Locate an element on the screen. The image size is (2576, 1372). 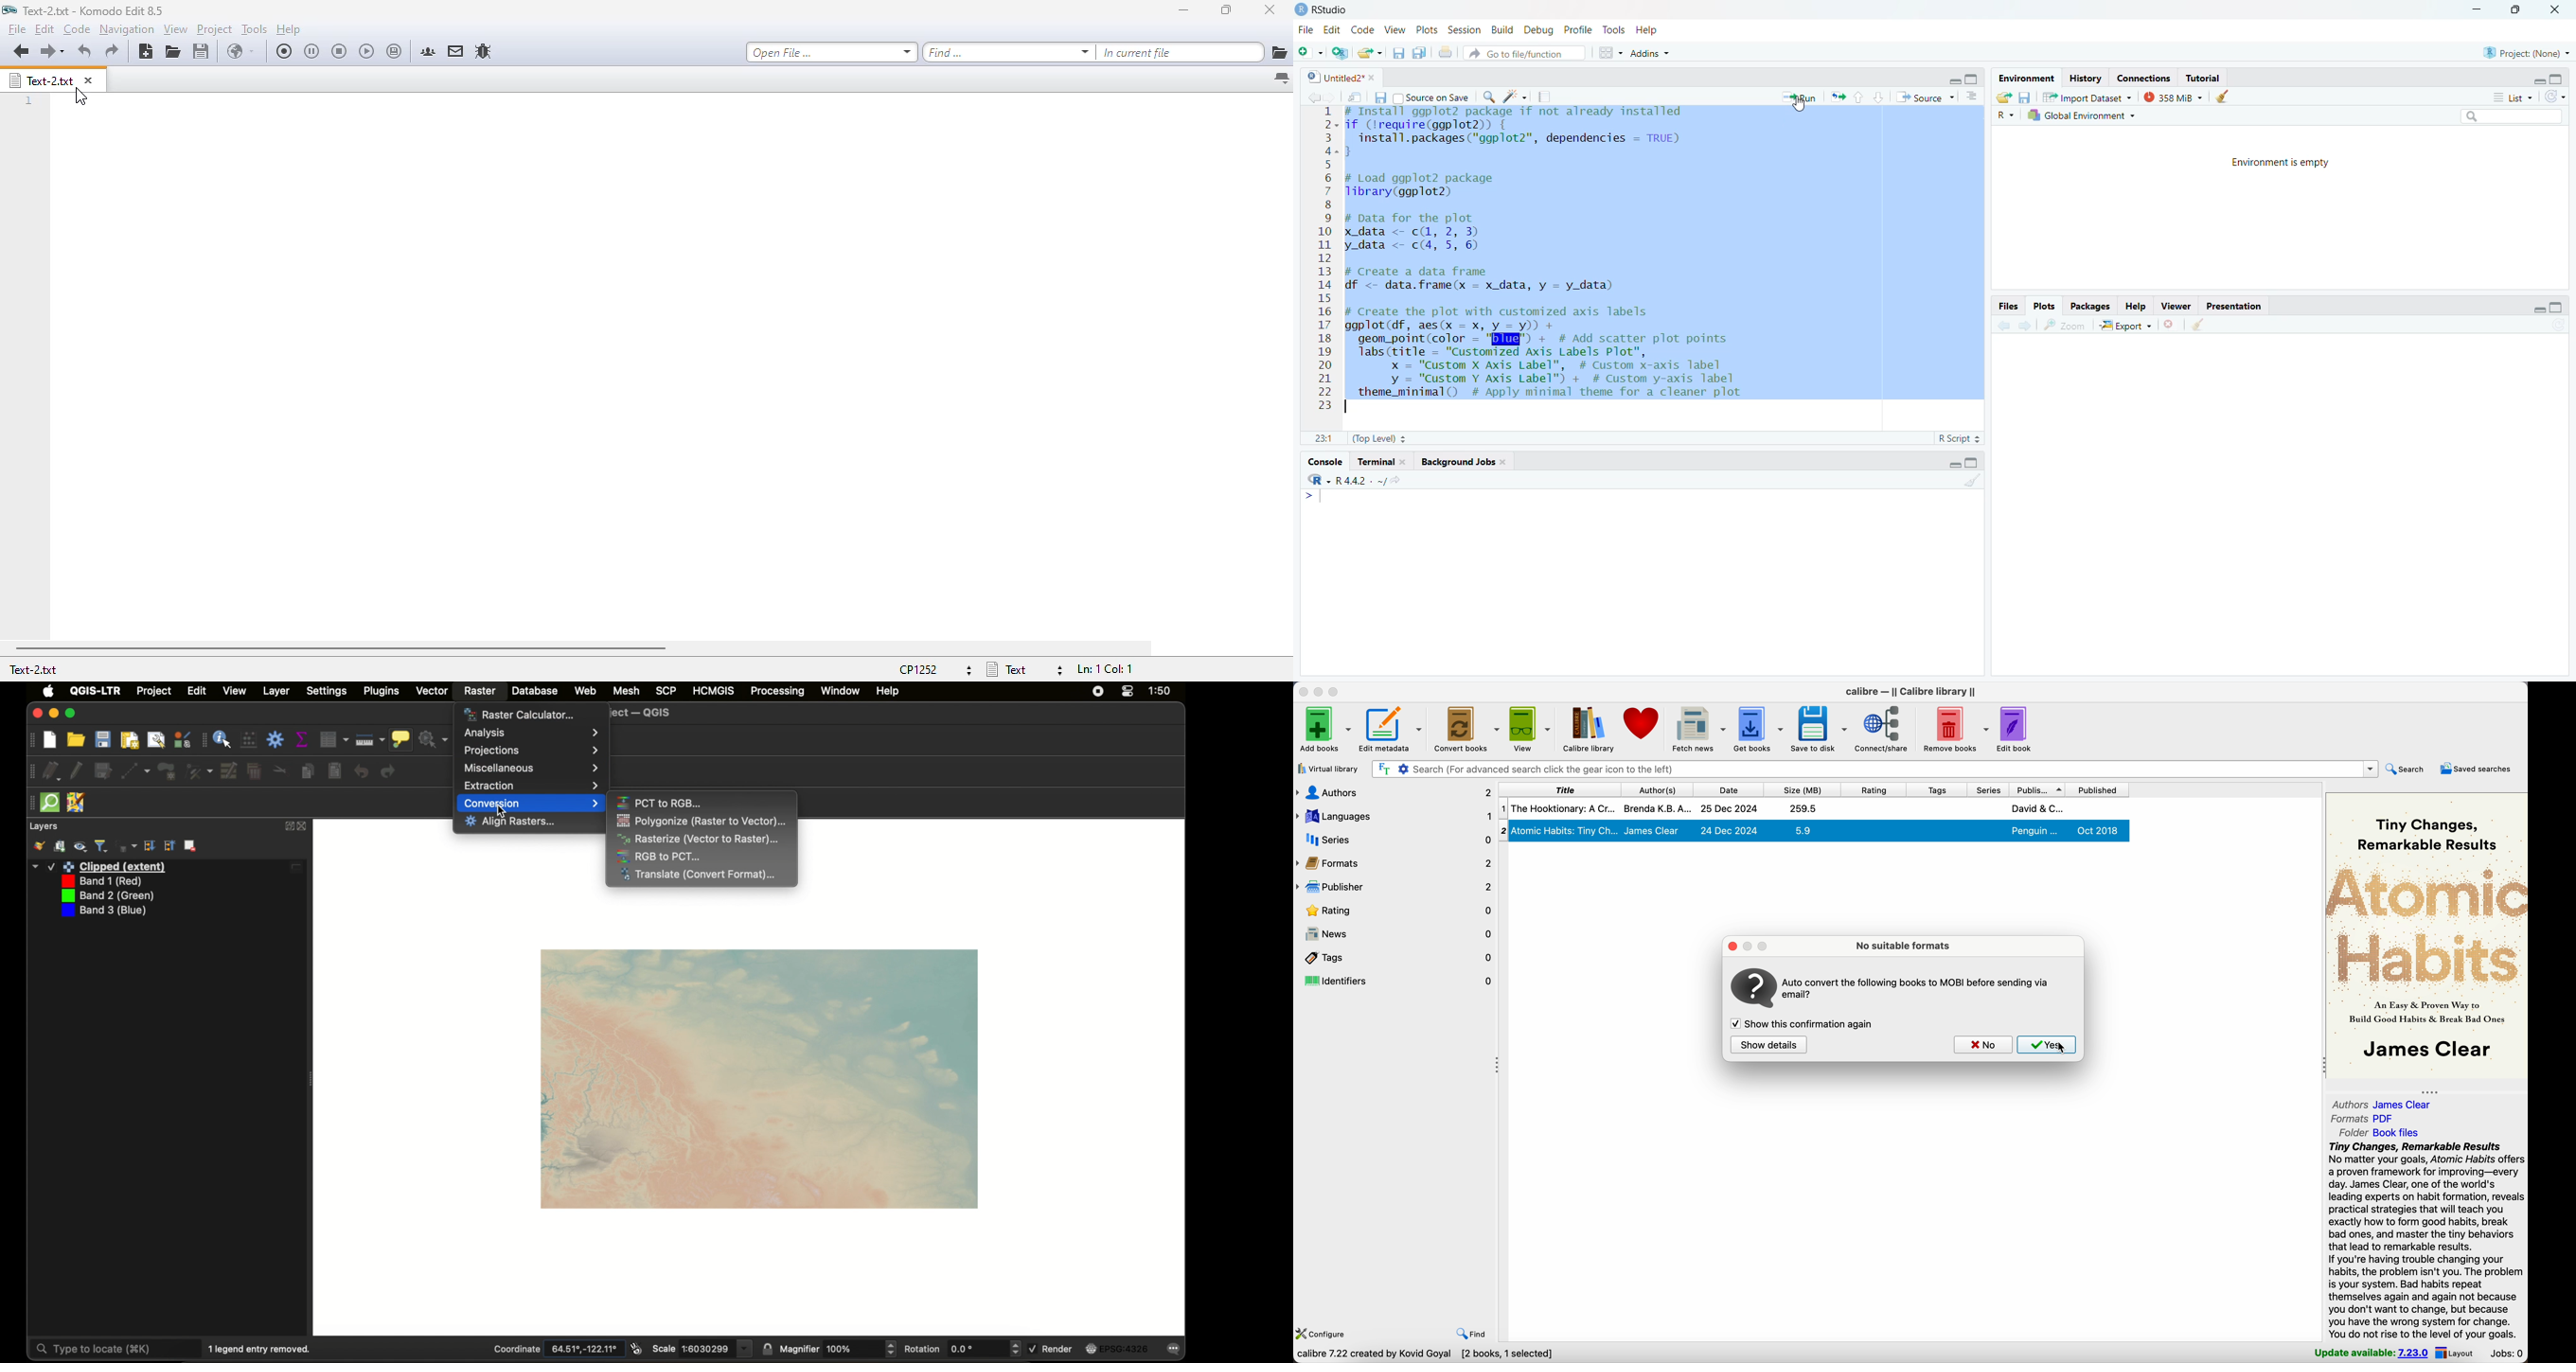
search is located at coordinates (2409, 770).